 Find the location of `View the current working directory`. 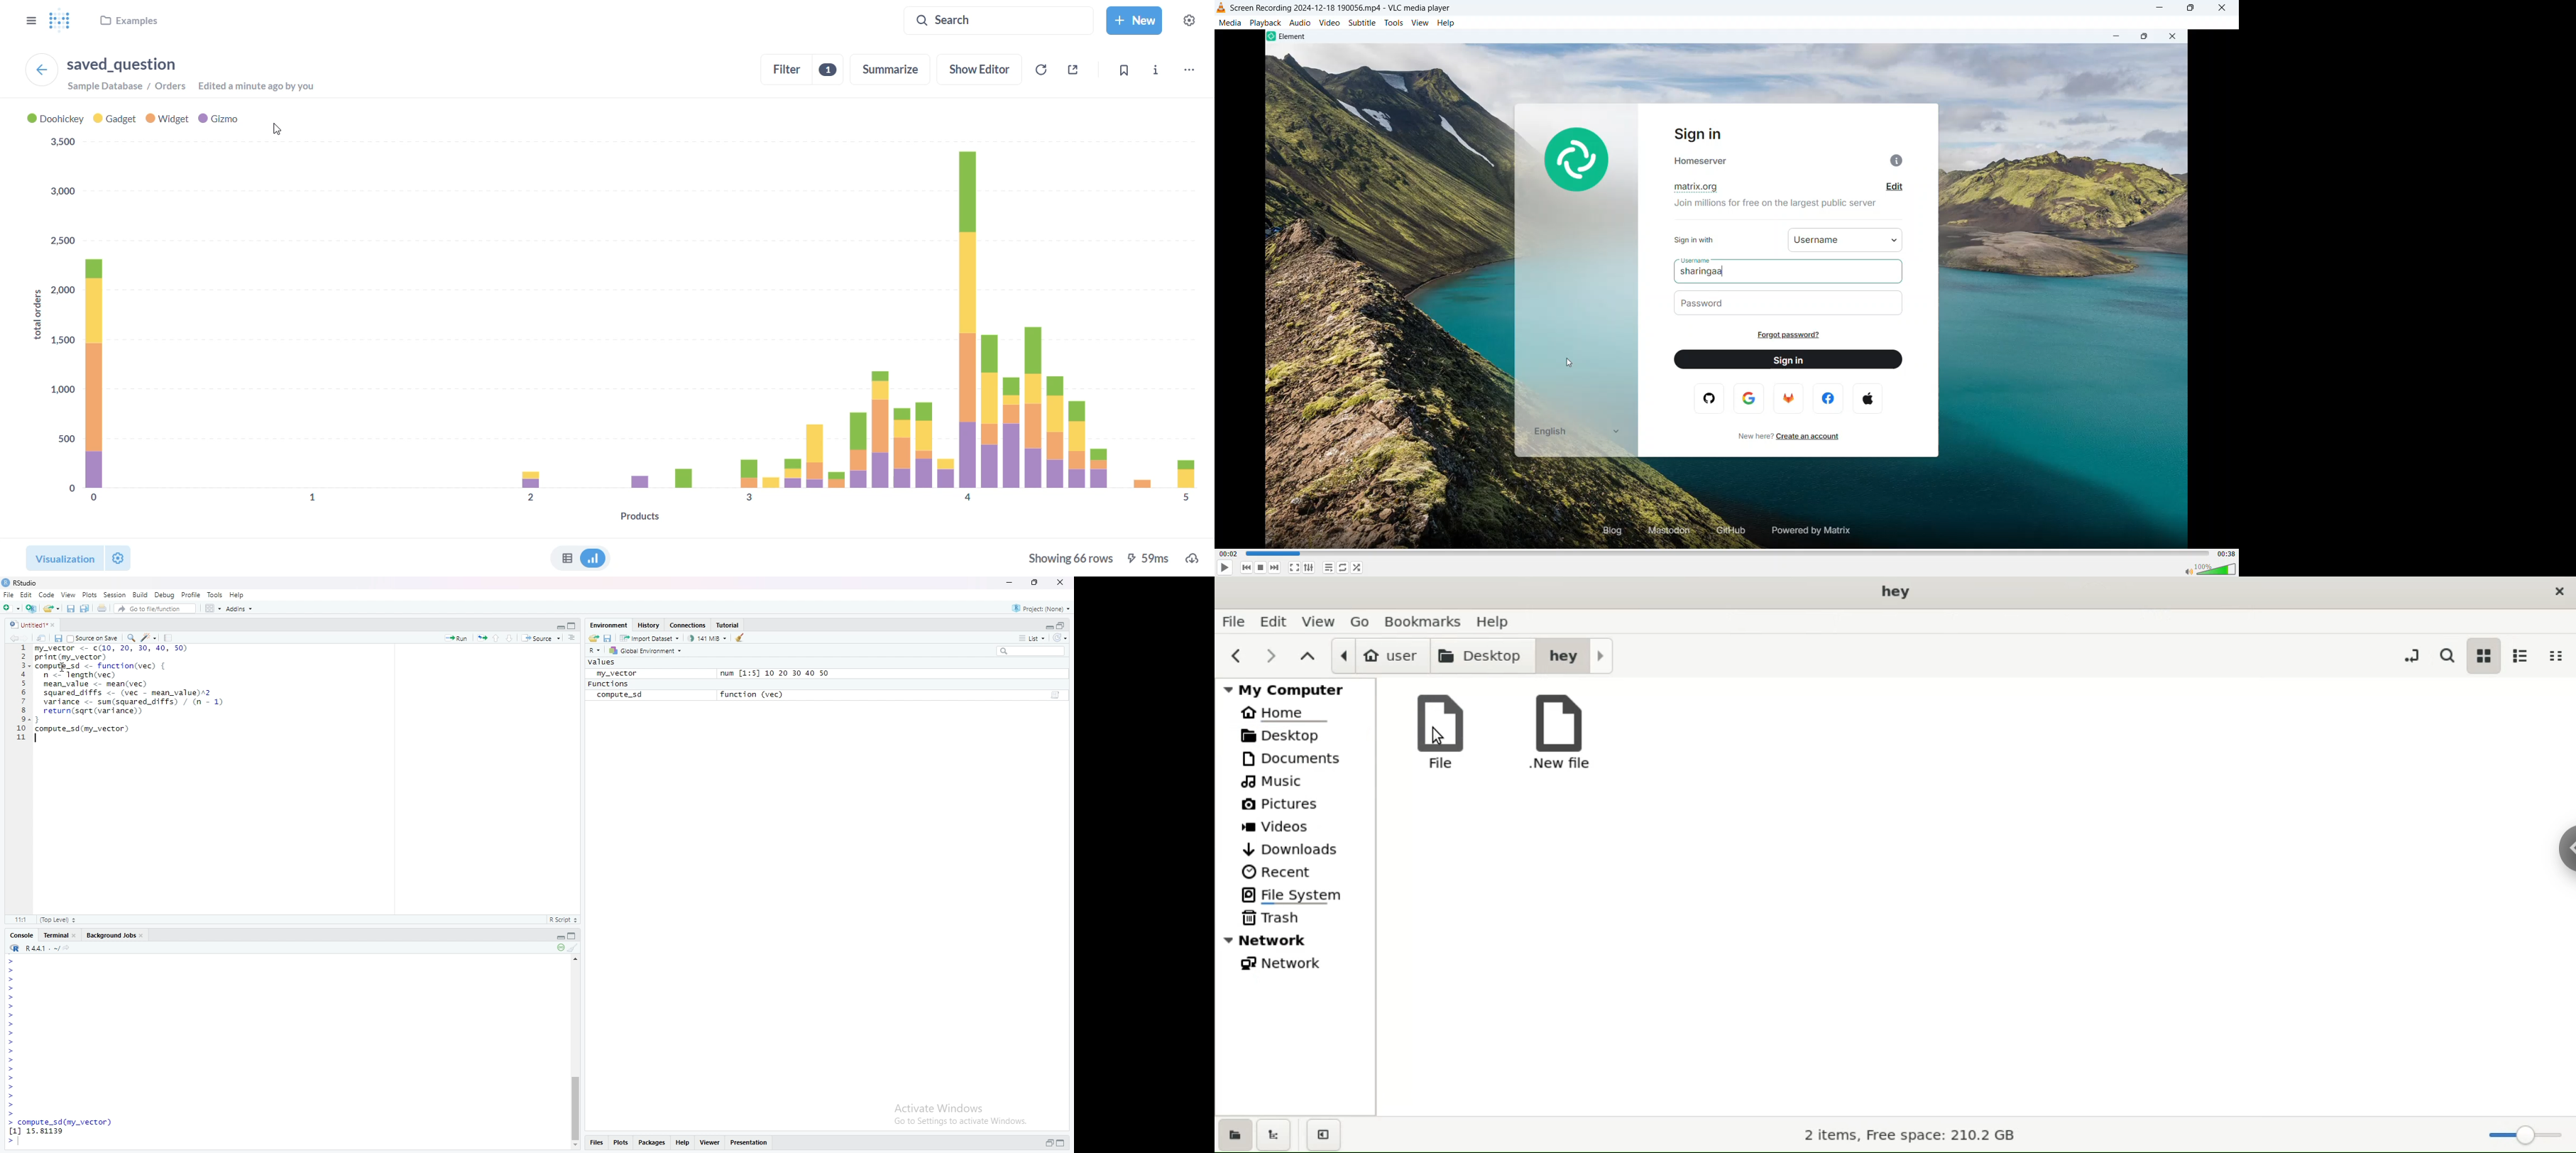

View the current working directory is located at coordinates (69, 947).